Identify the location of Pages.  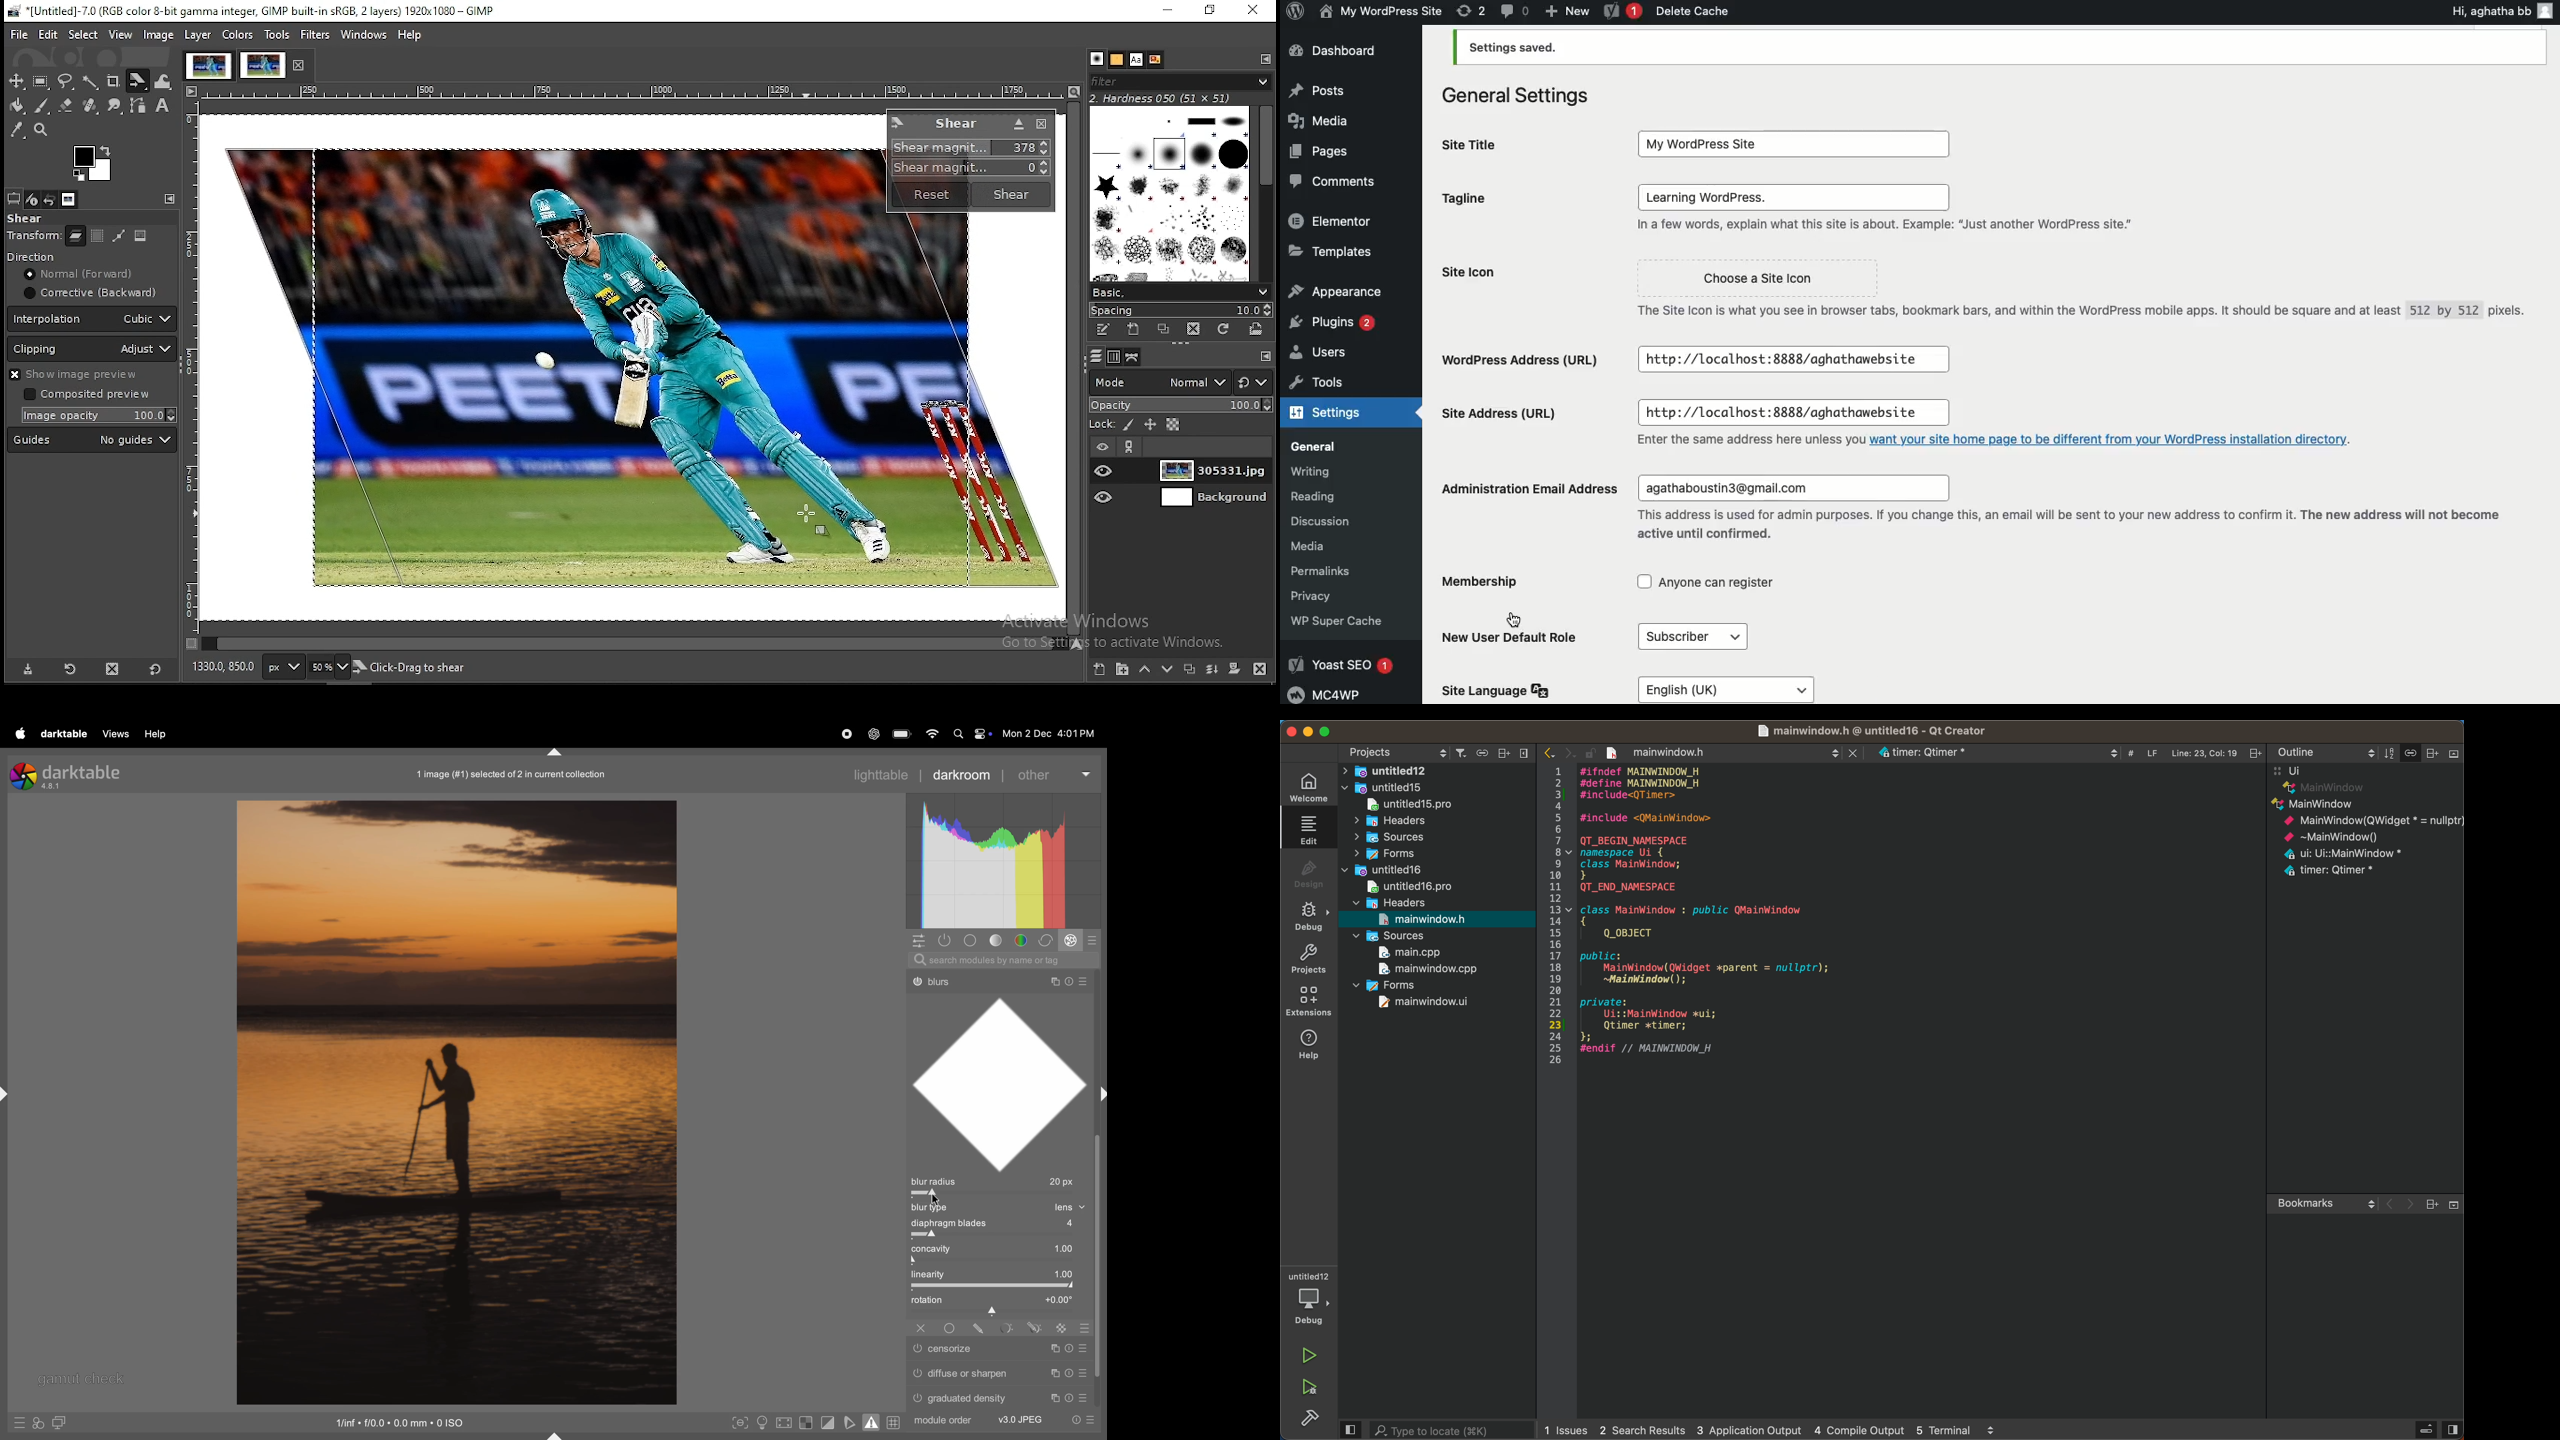
(1316, 153).